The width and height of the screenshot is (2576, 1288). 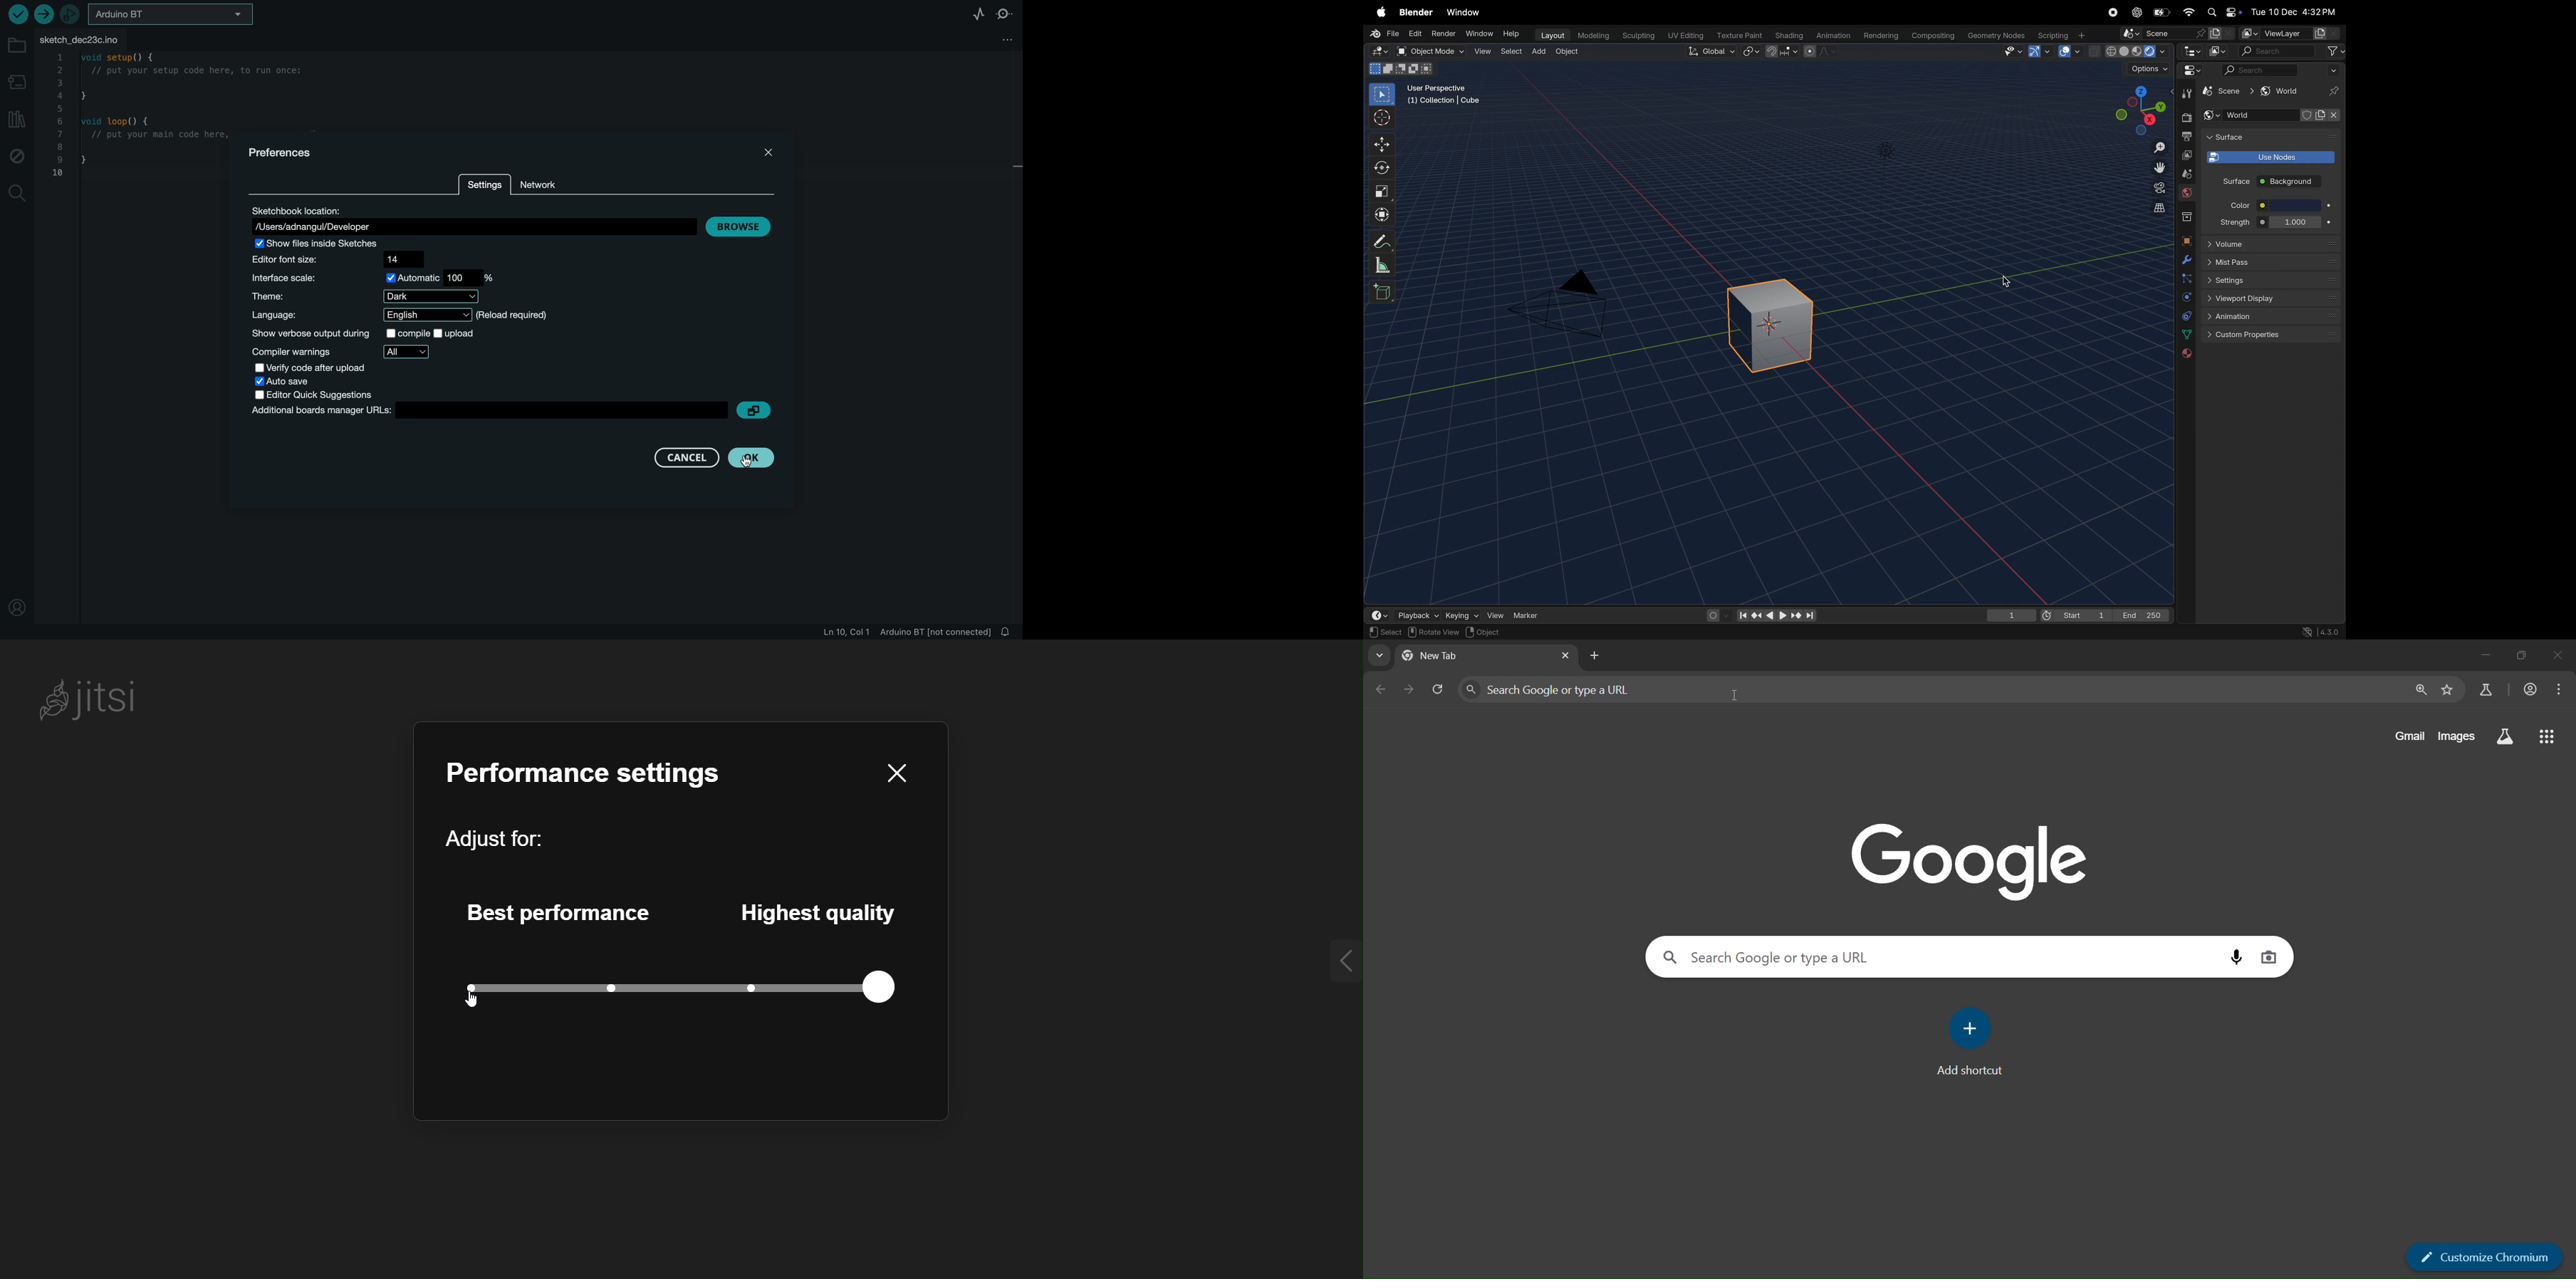 I want to click on Sculpting, so click(x=1636, y=36).